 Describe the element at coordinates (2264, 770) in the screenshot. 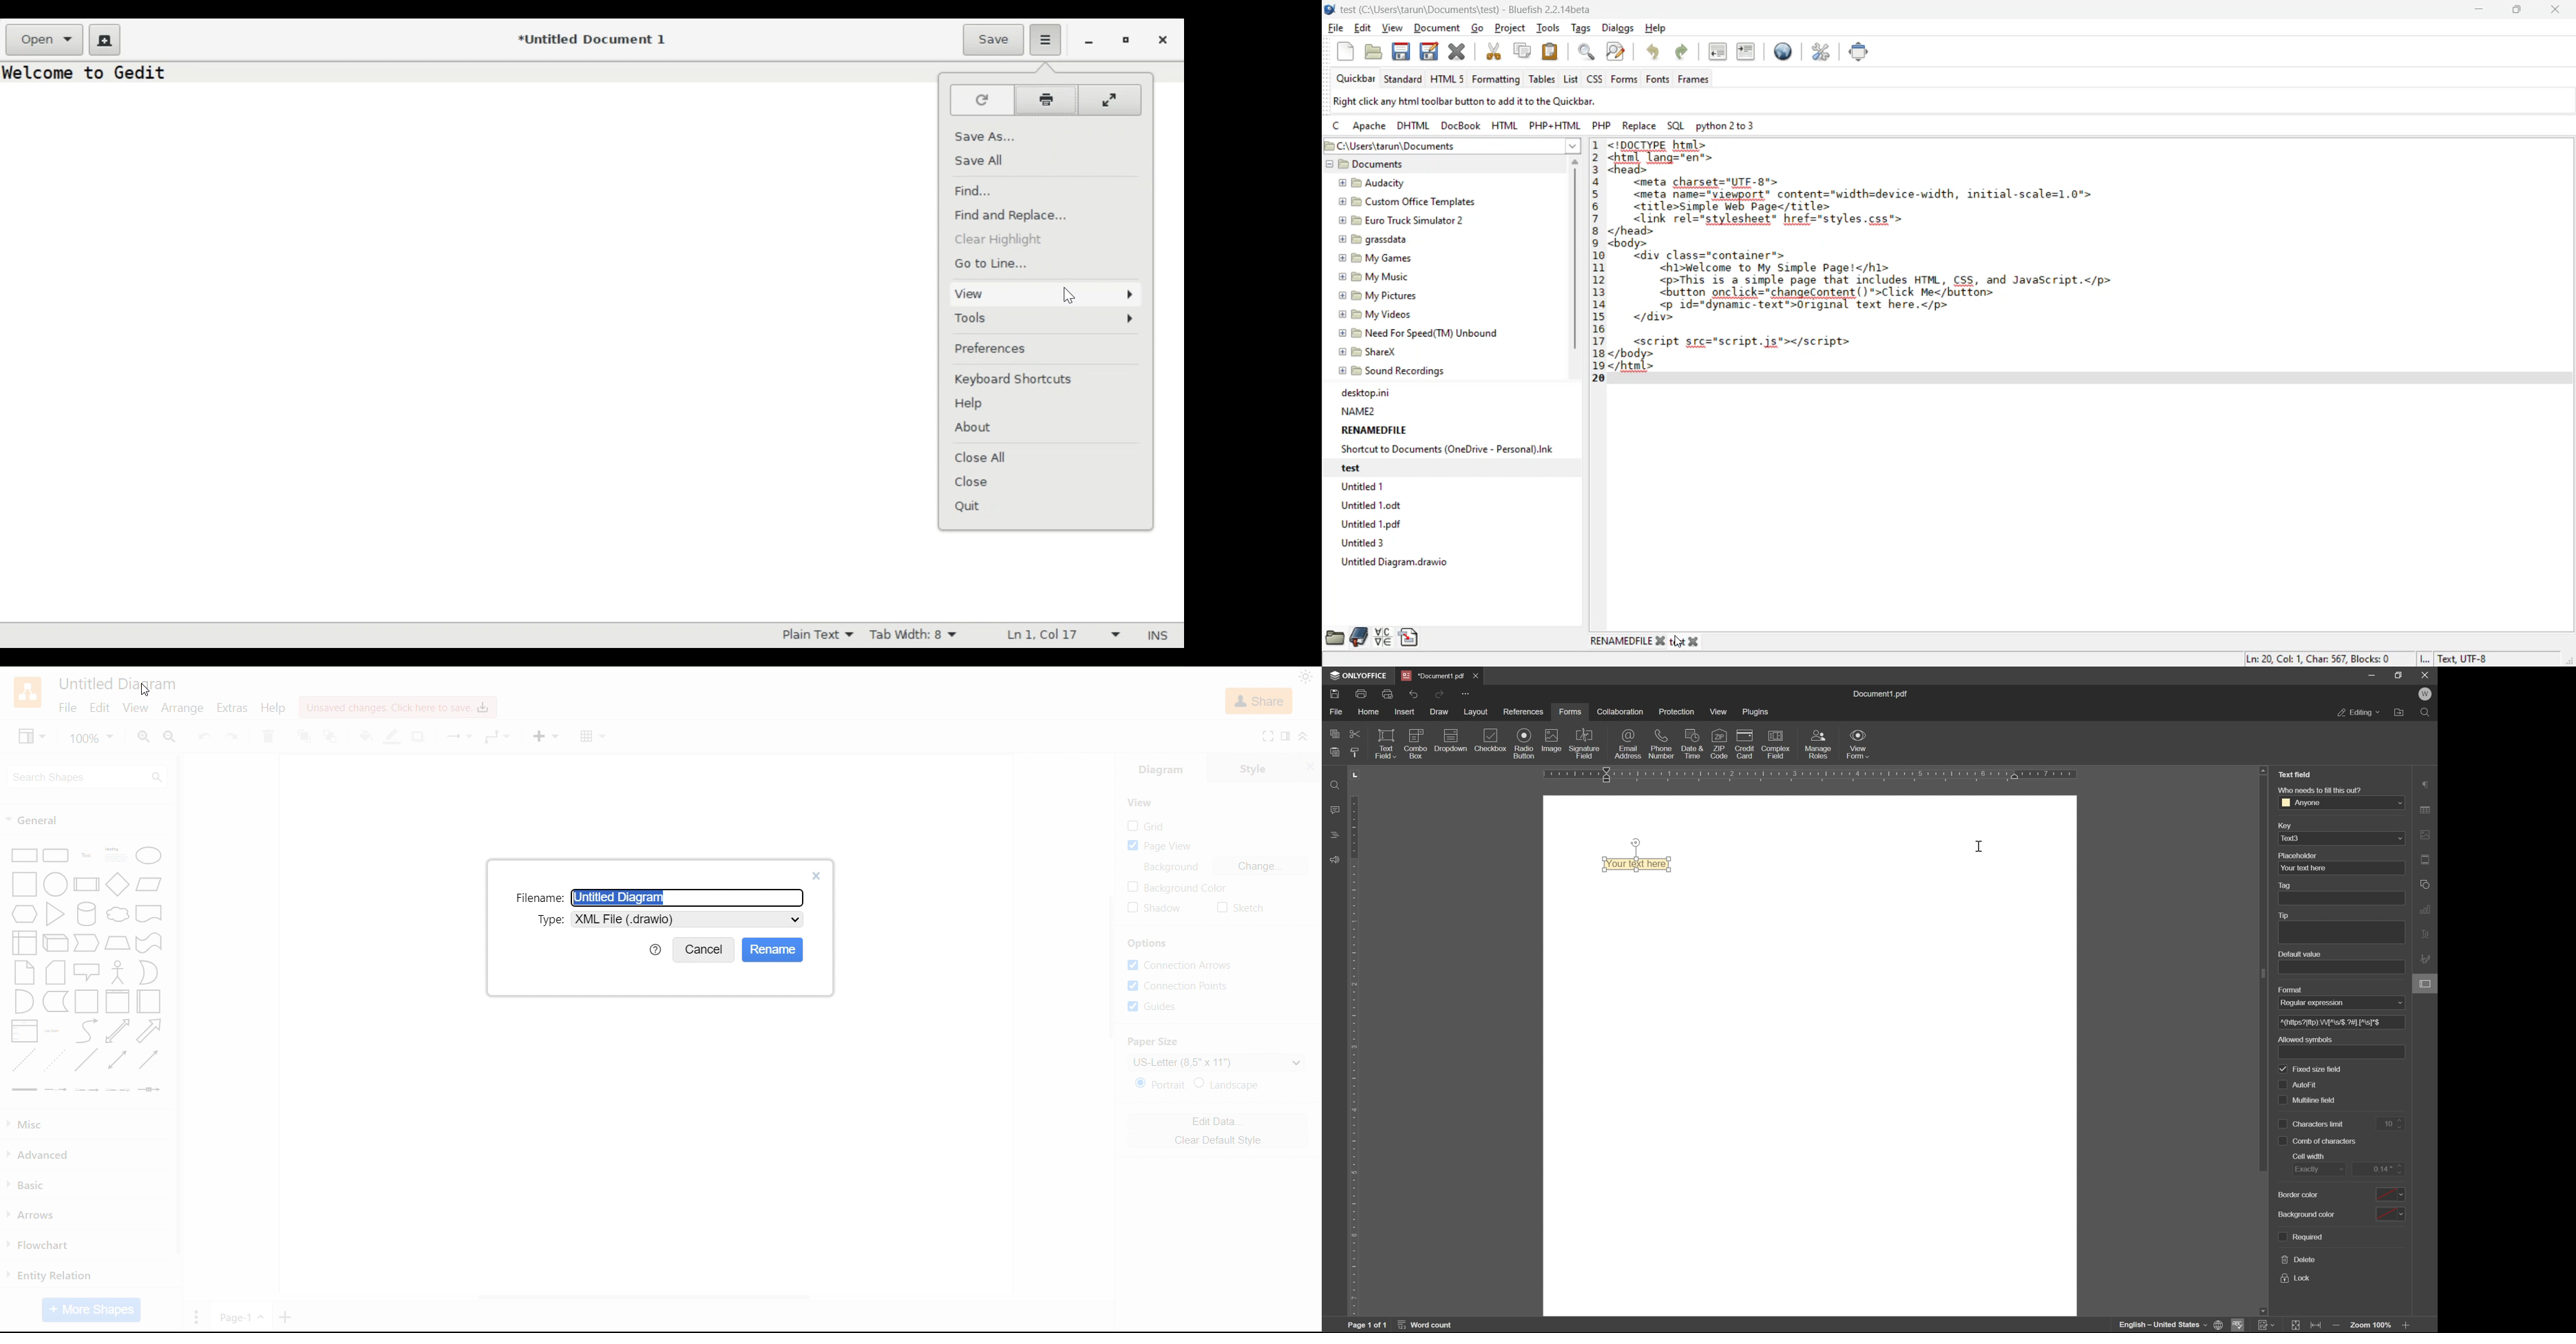

I see `scroll up` at that location.